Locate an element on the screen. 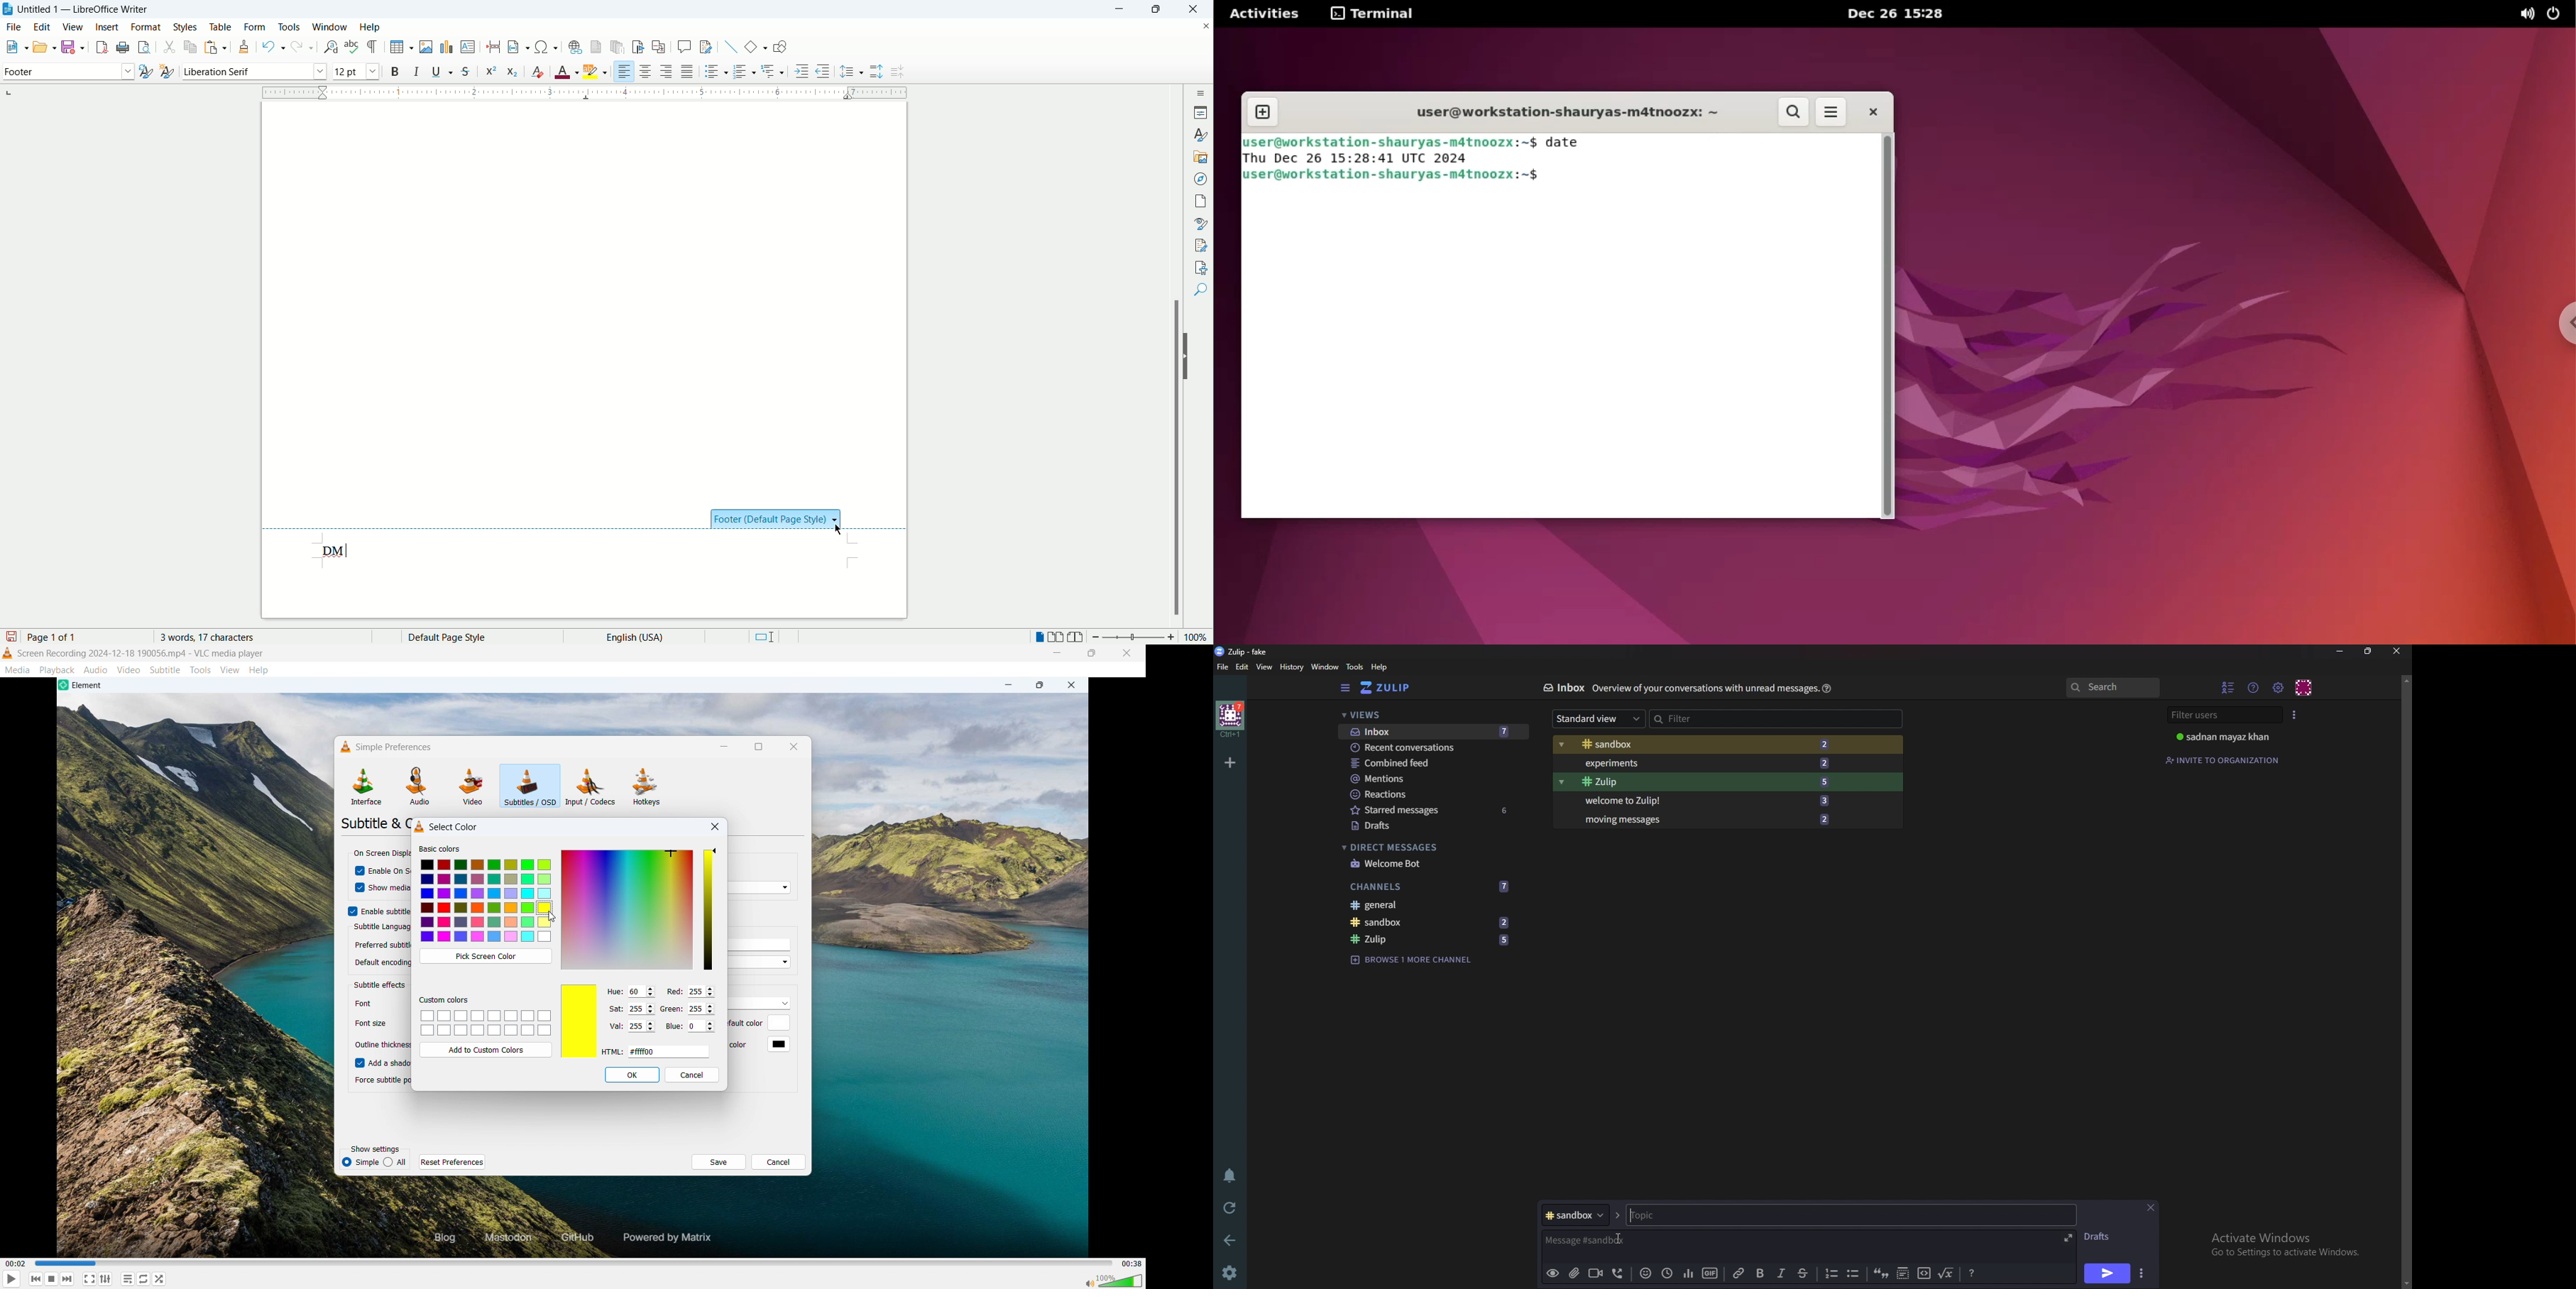  Direct messages is located at coordinates (1428, 847).